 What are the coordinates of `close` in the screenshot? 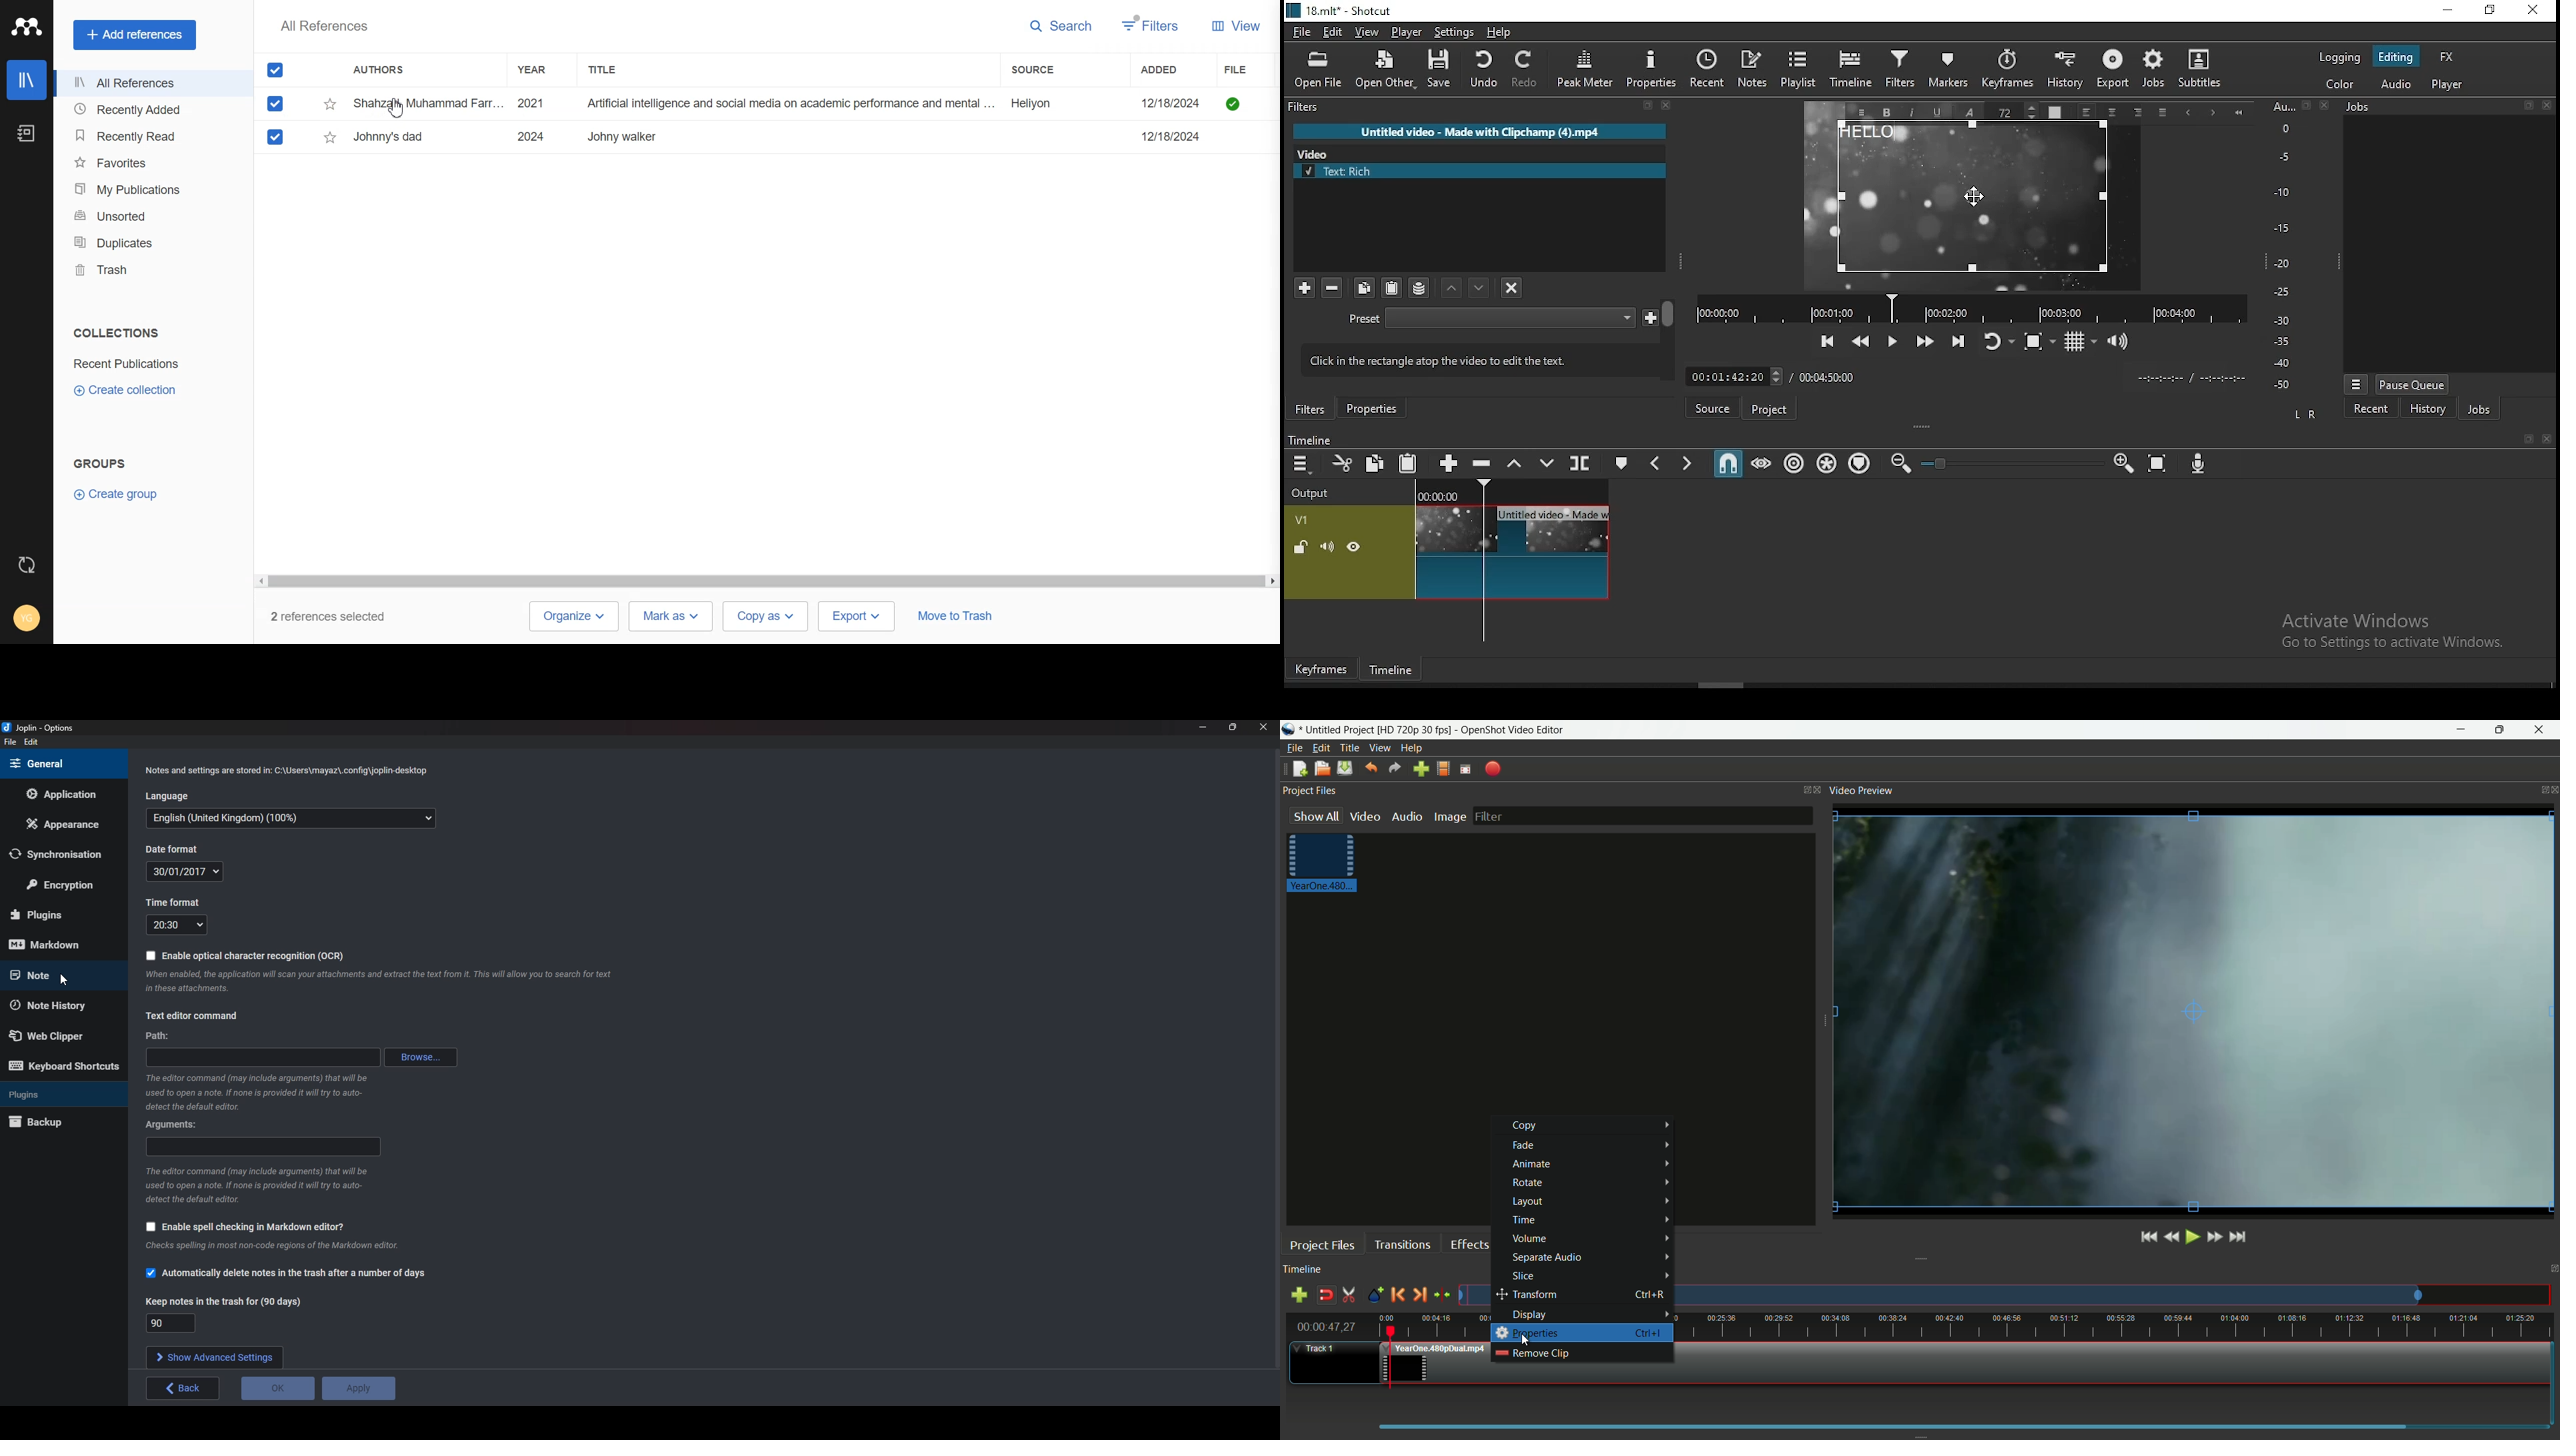 It's located at (1262, 727).